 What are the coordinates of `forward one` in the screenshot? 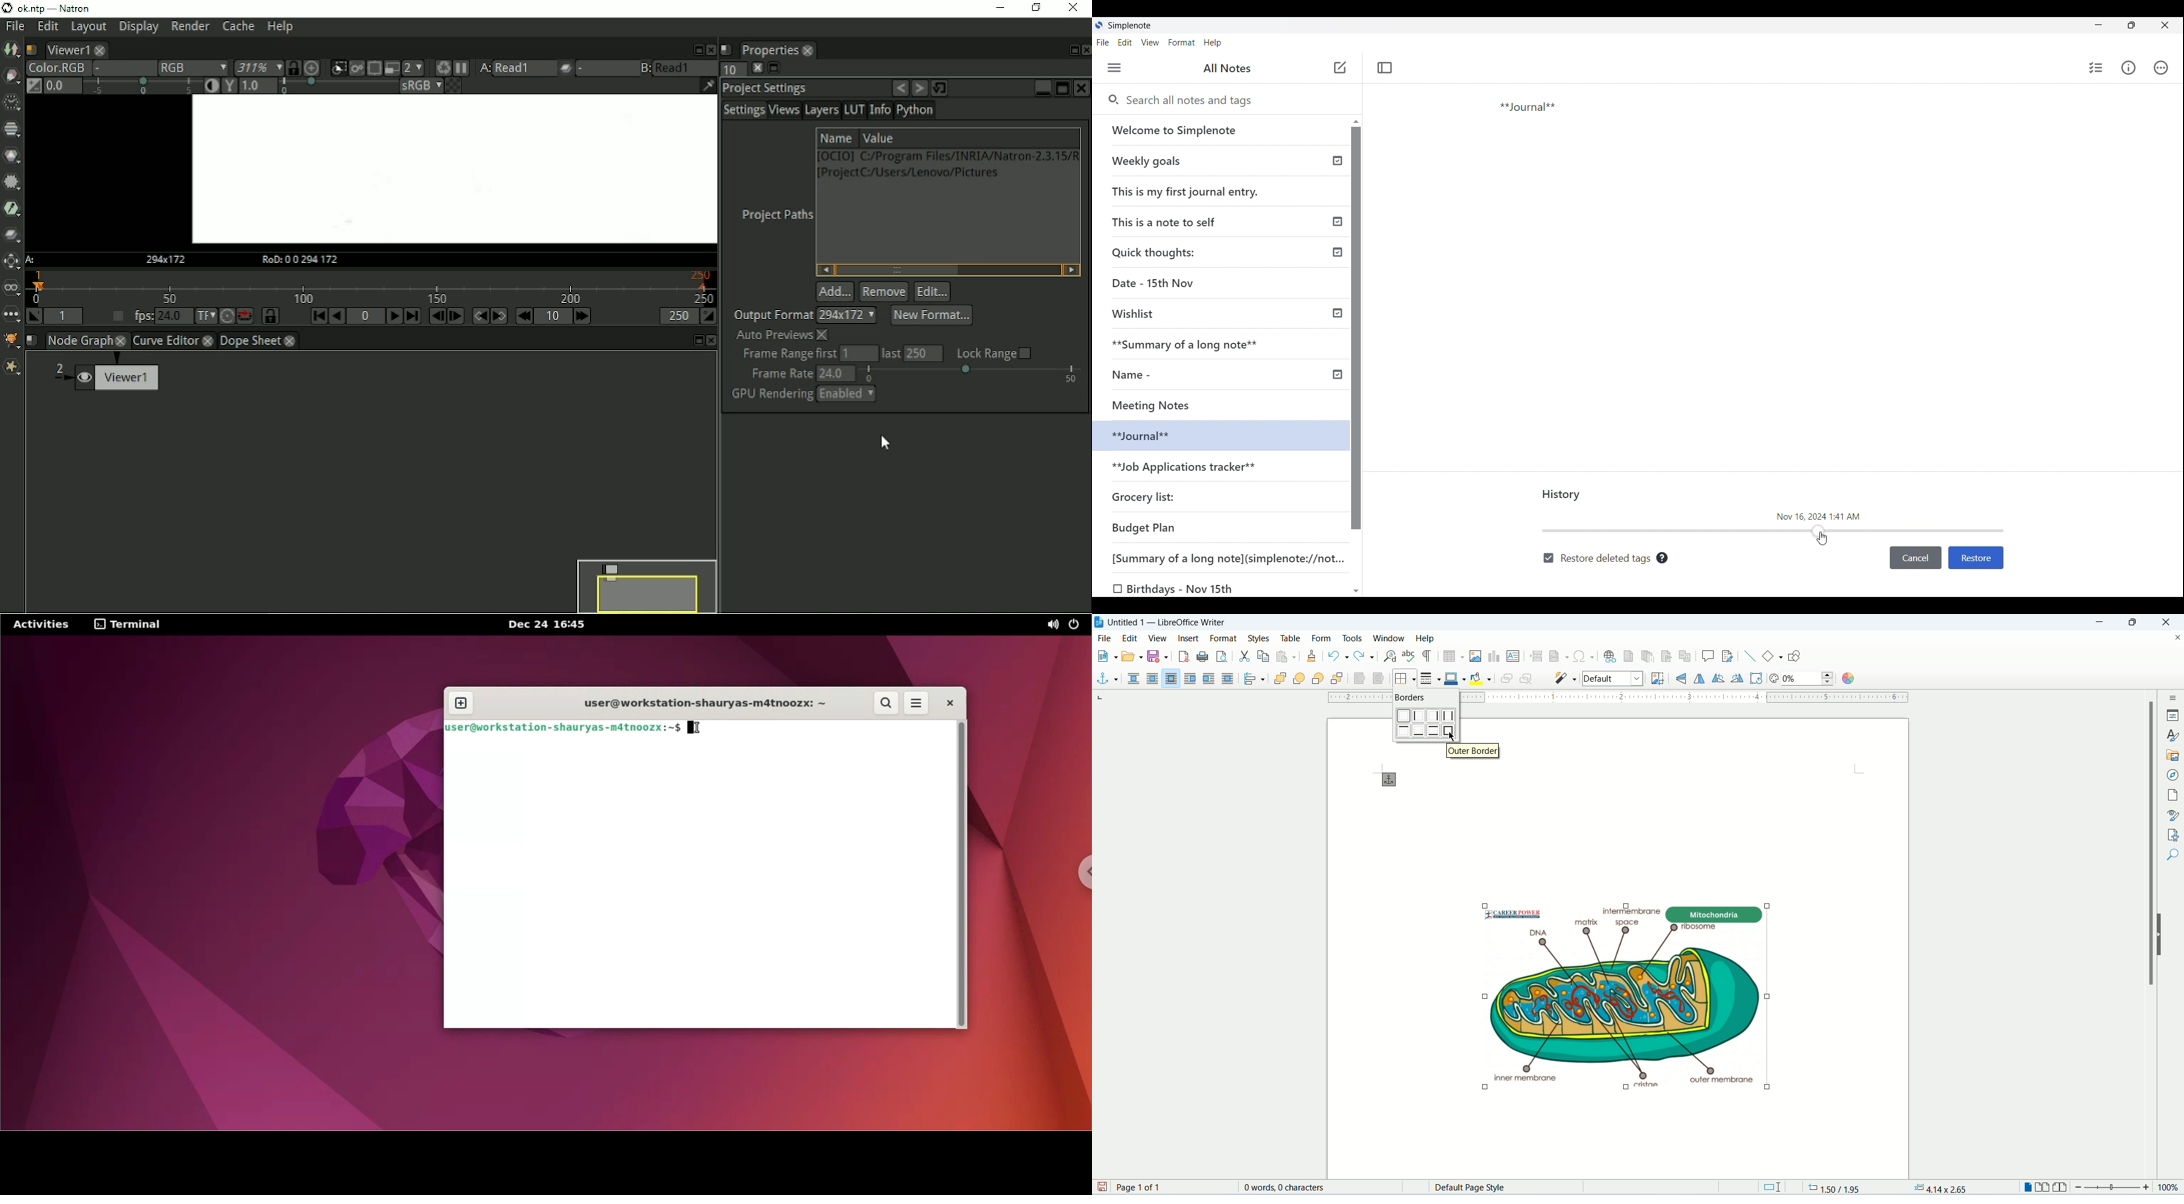 It's located at (1299, 680).